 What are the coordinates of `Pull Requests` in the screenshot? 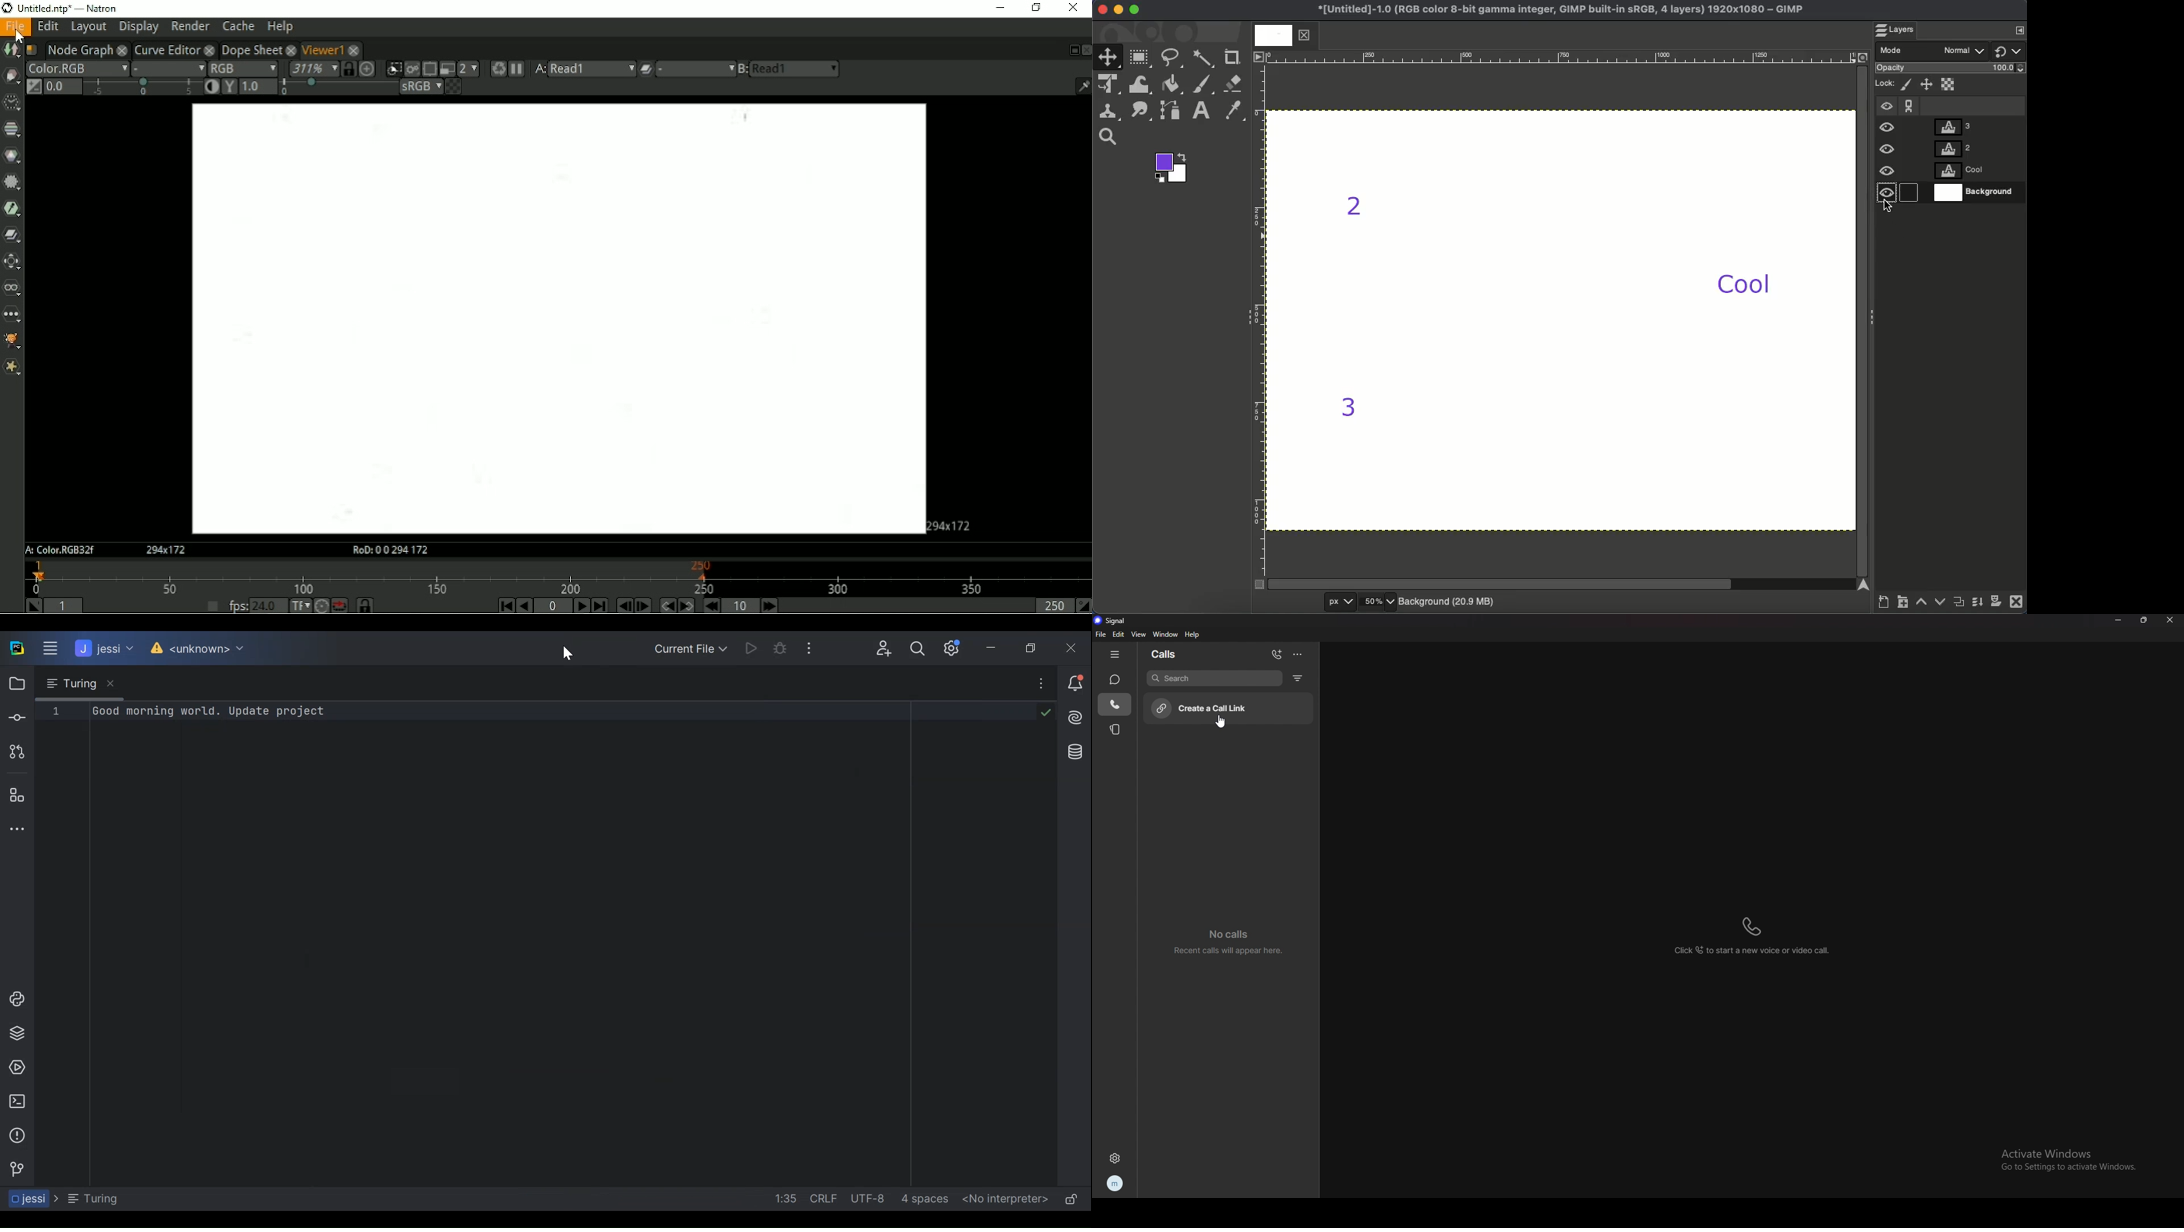 It's located at (14, 752).